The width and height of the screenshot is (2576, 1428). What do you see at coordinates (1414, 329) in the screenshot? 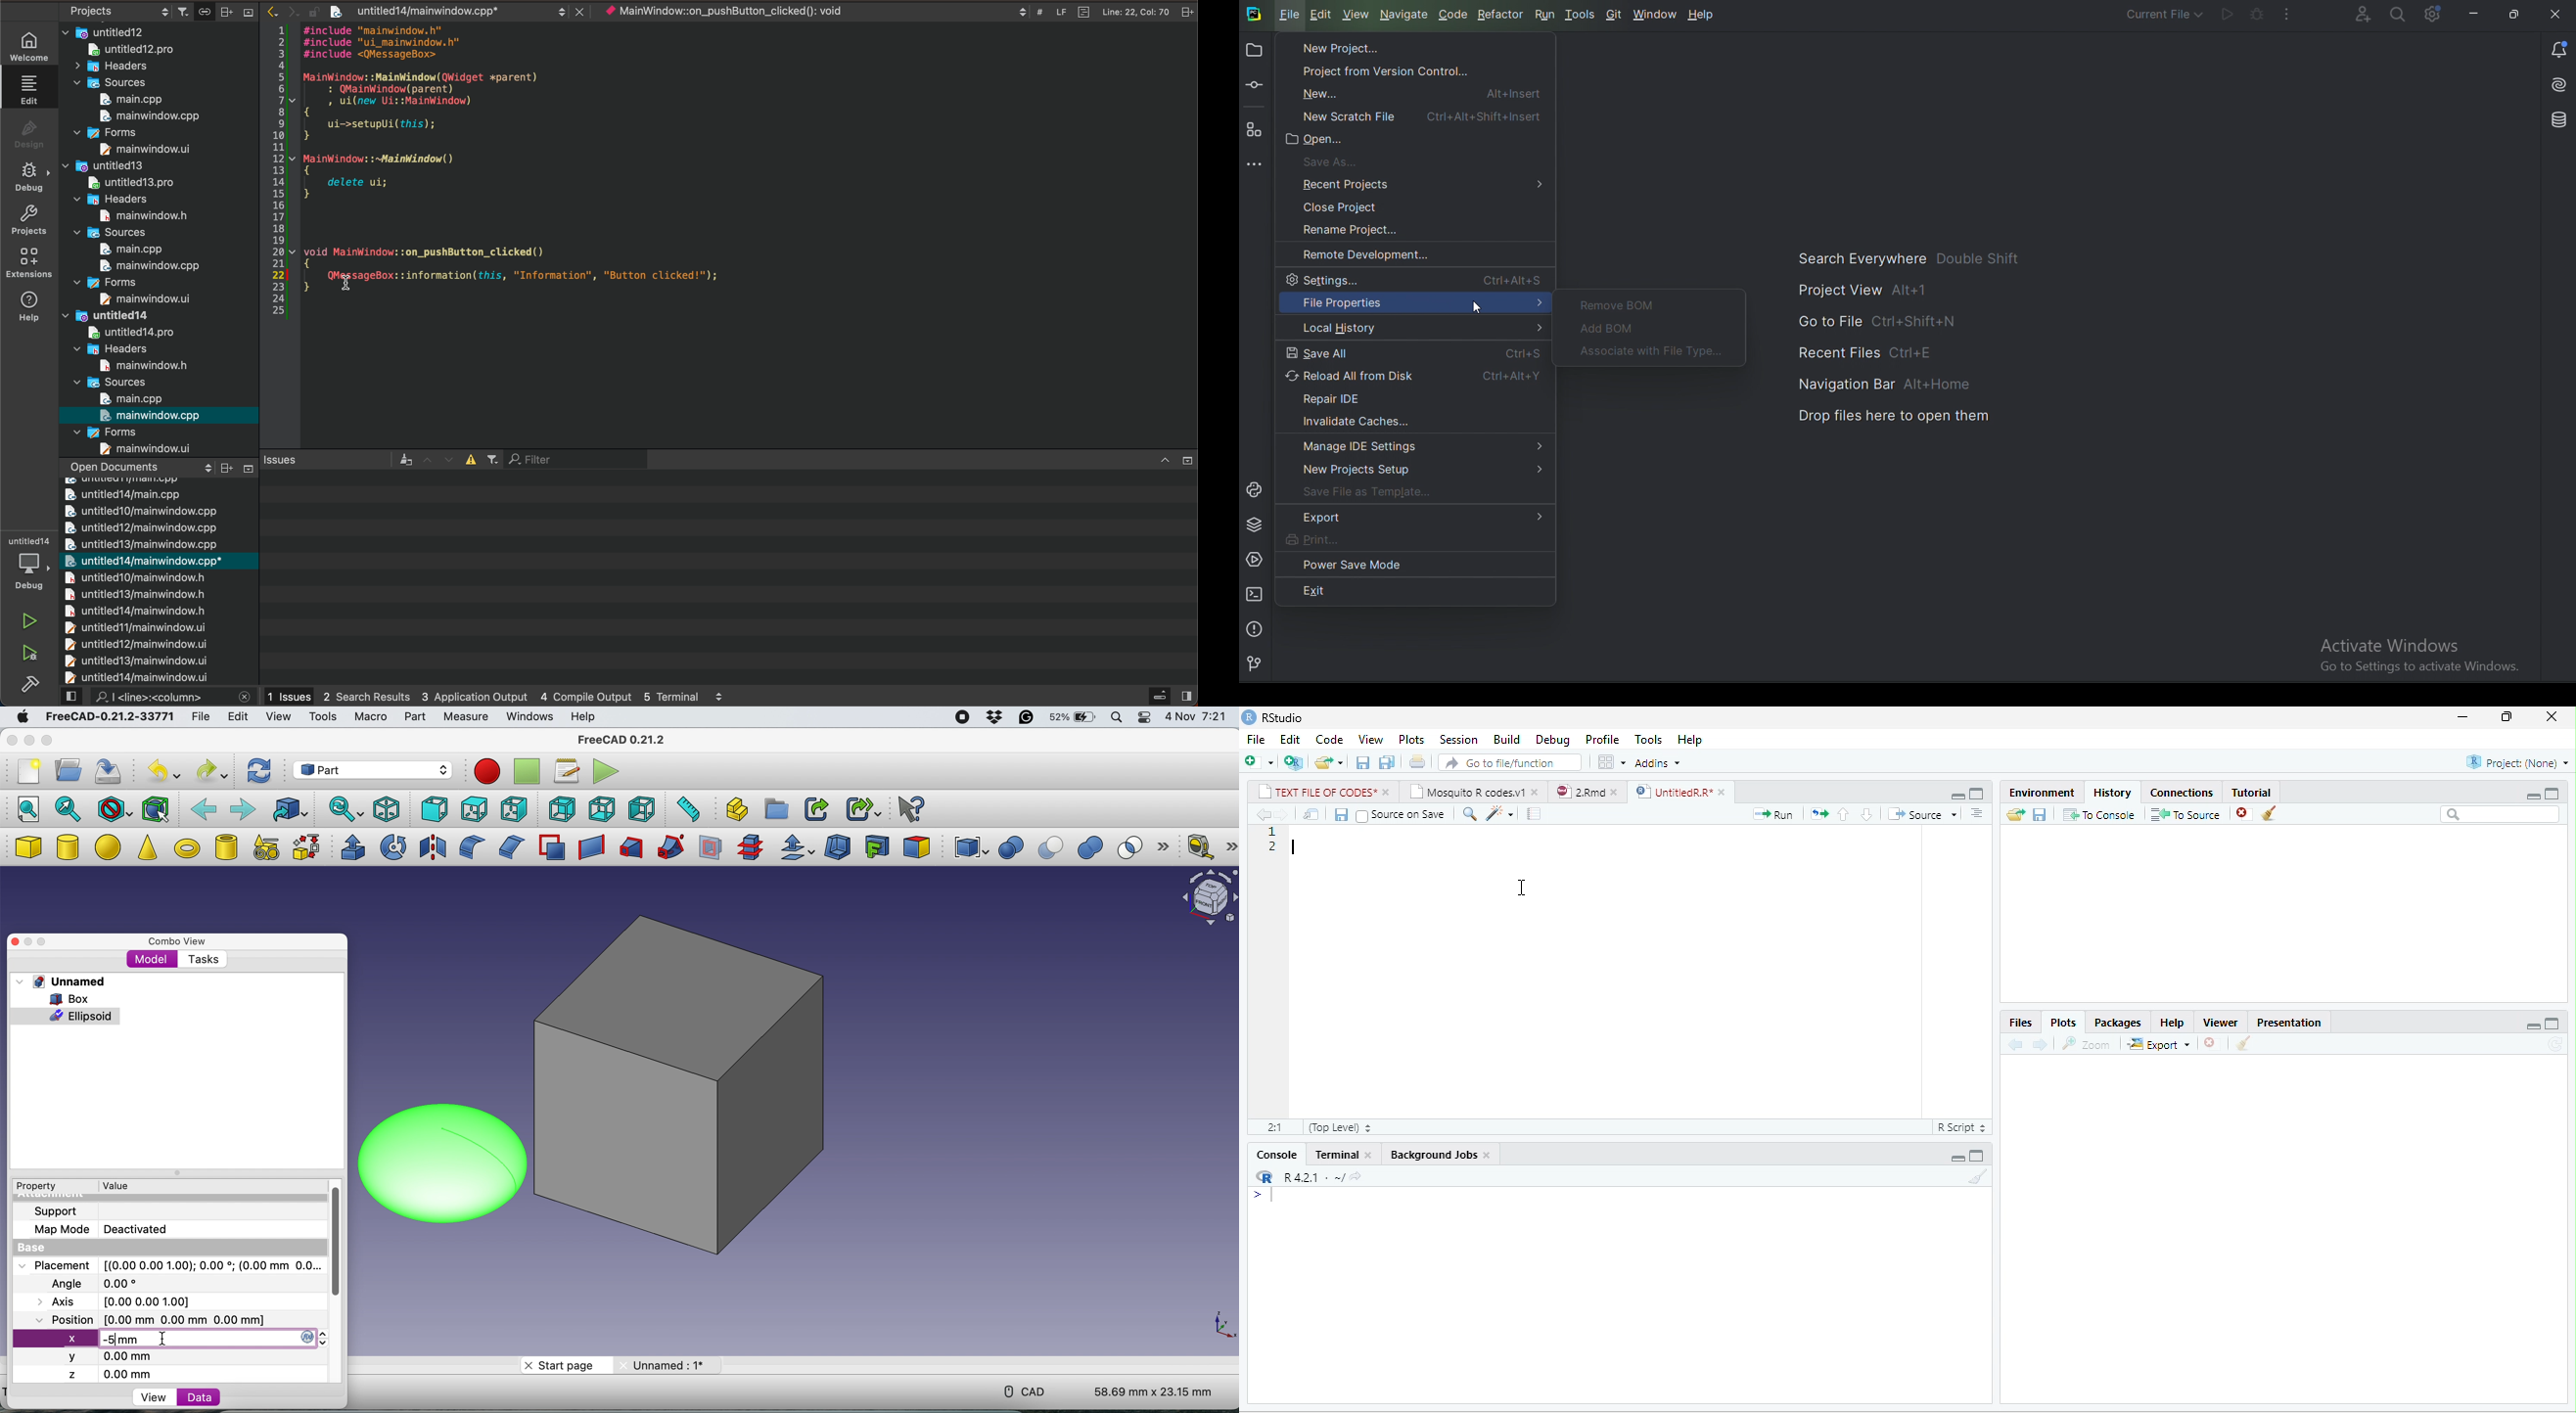
I see `Local History` at bounding box center [1414, 329].